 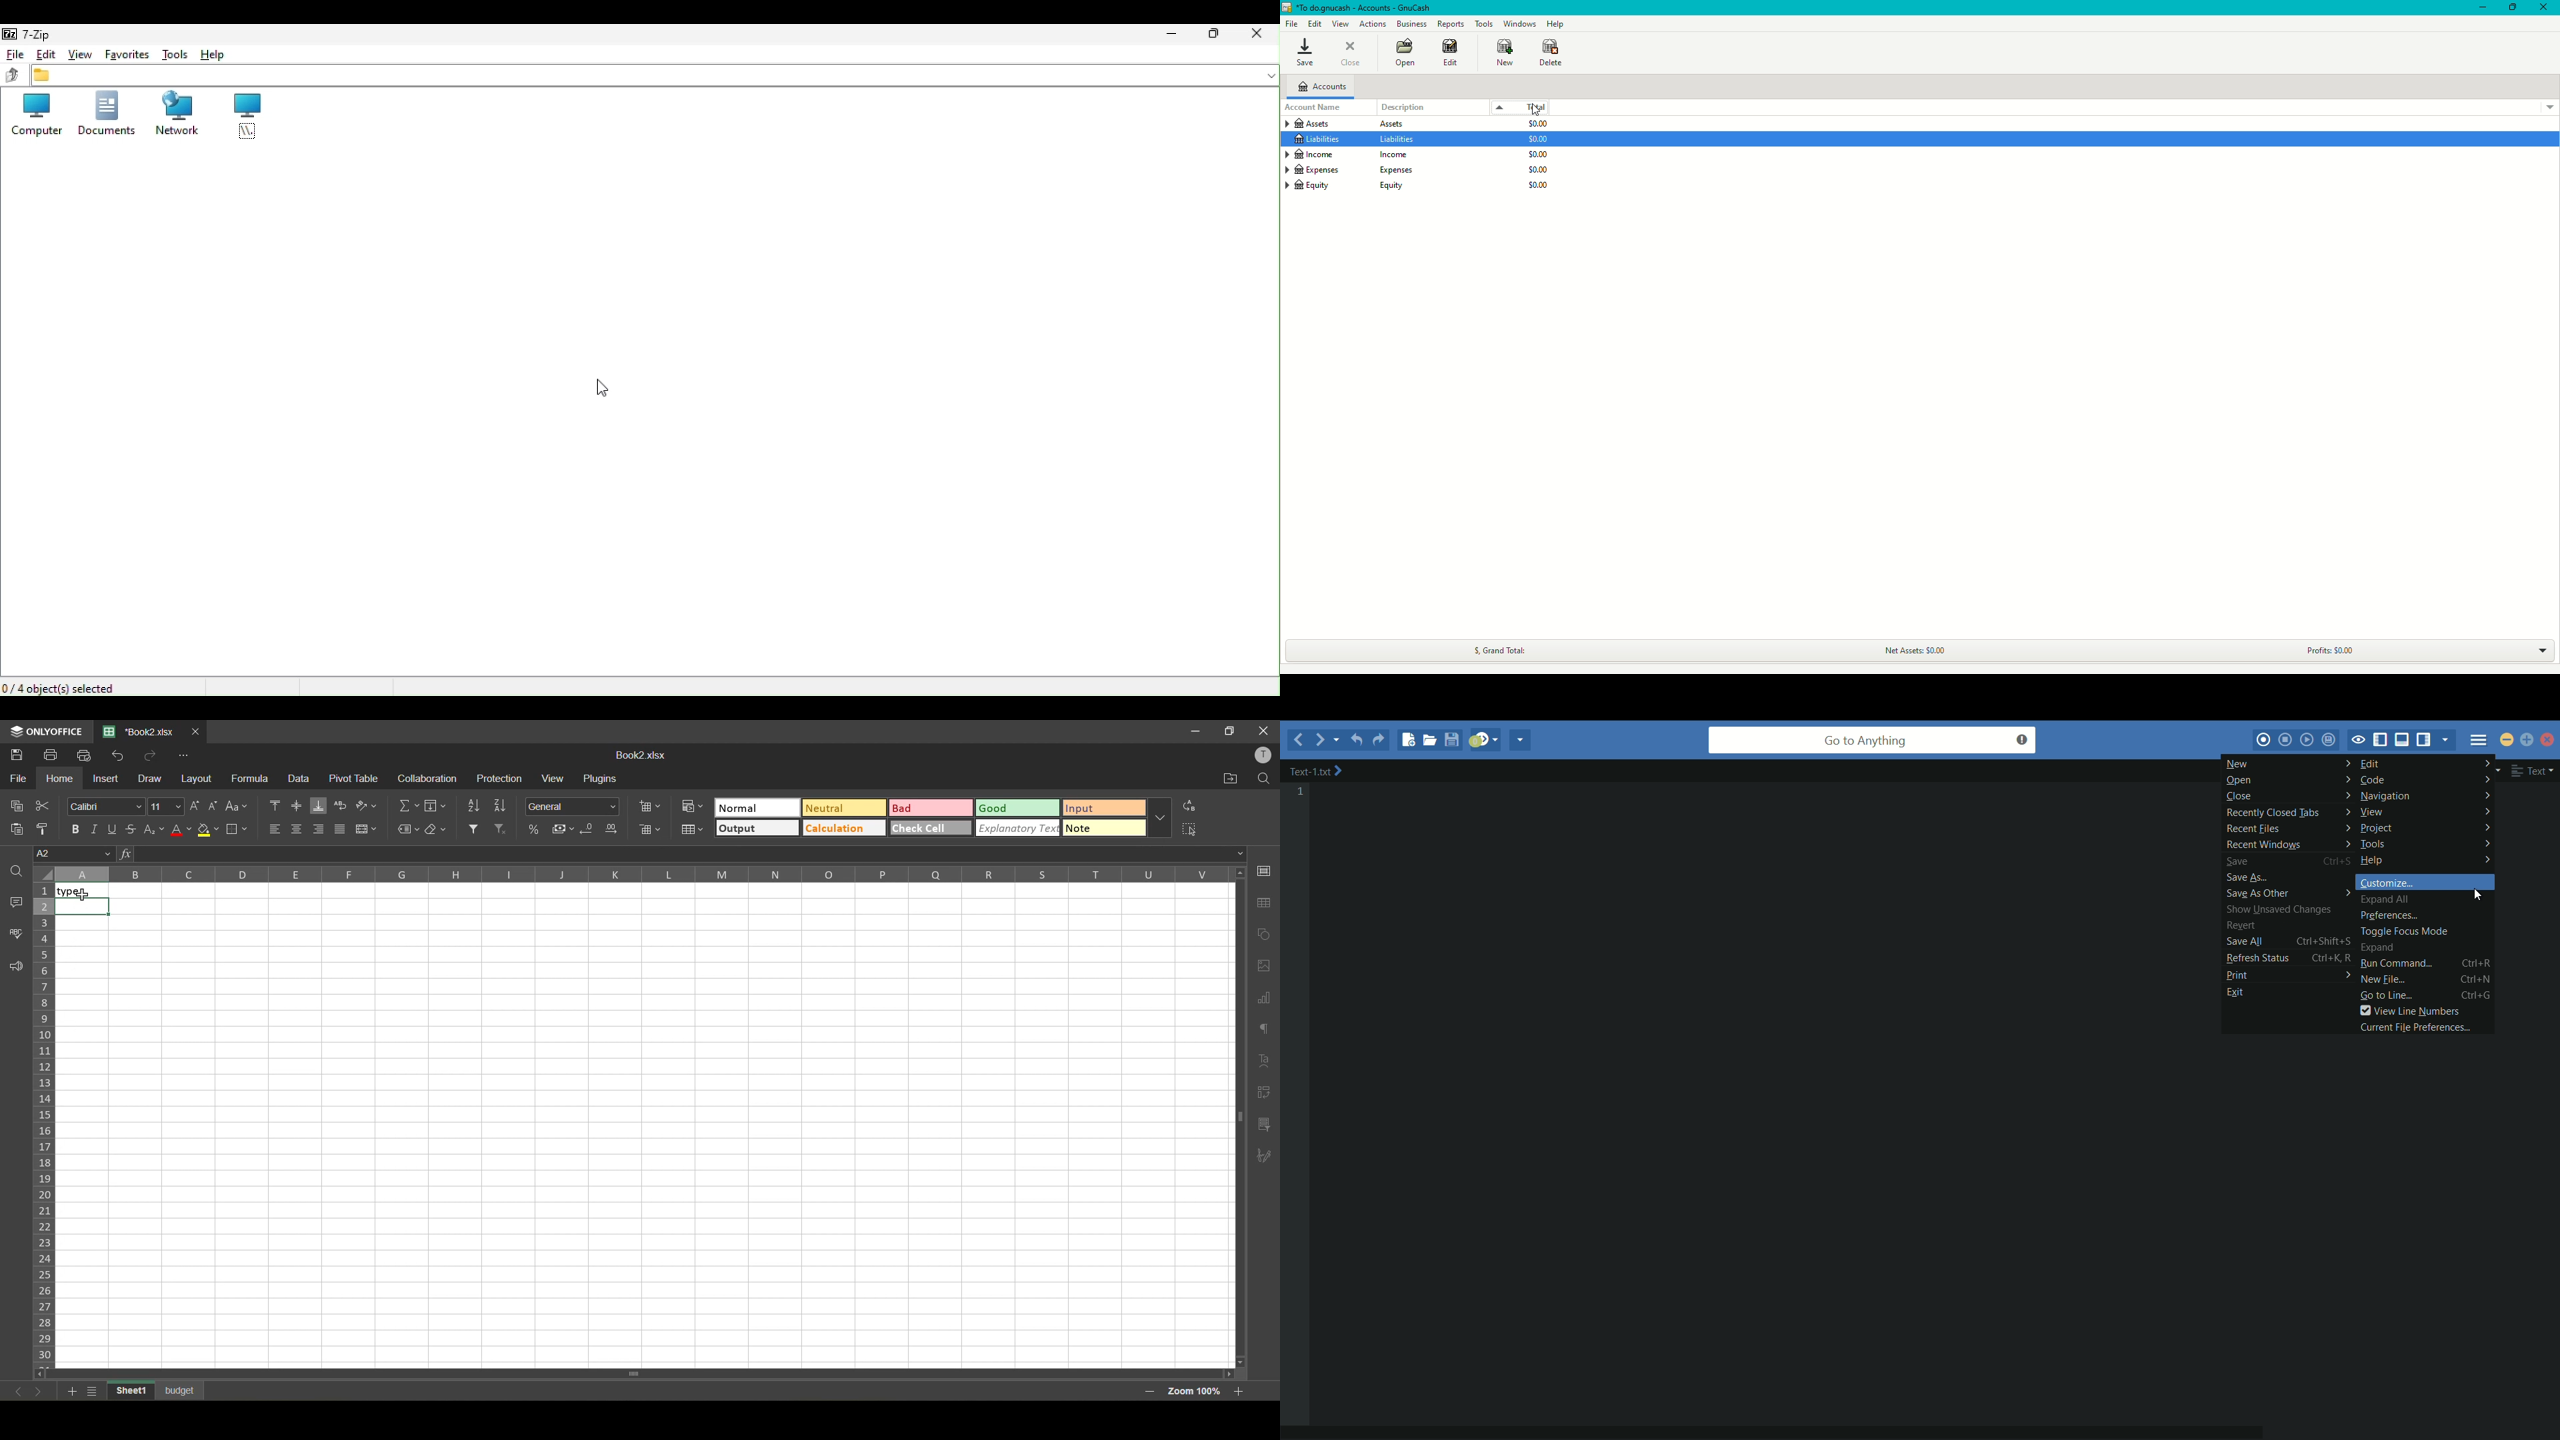 I want to click on jump to next syntax checking result, so click(x=1485, y=740).